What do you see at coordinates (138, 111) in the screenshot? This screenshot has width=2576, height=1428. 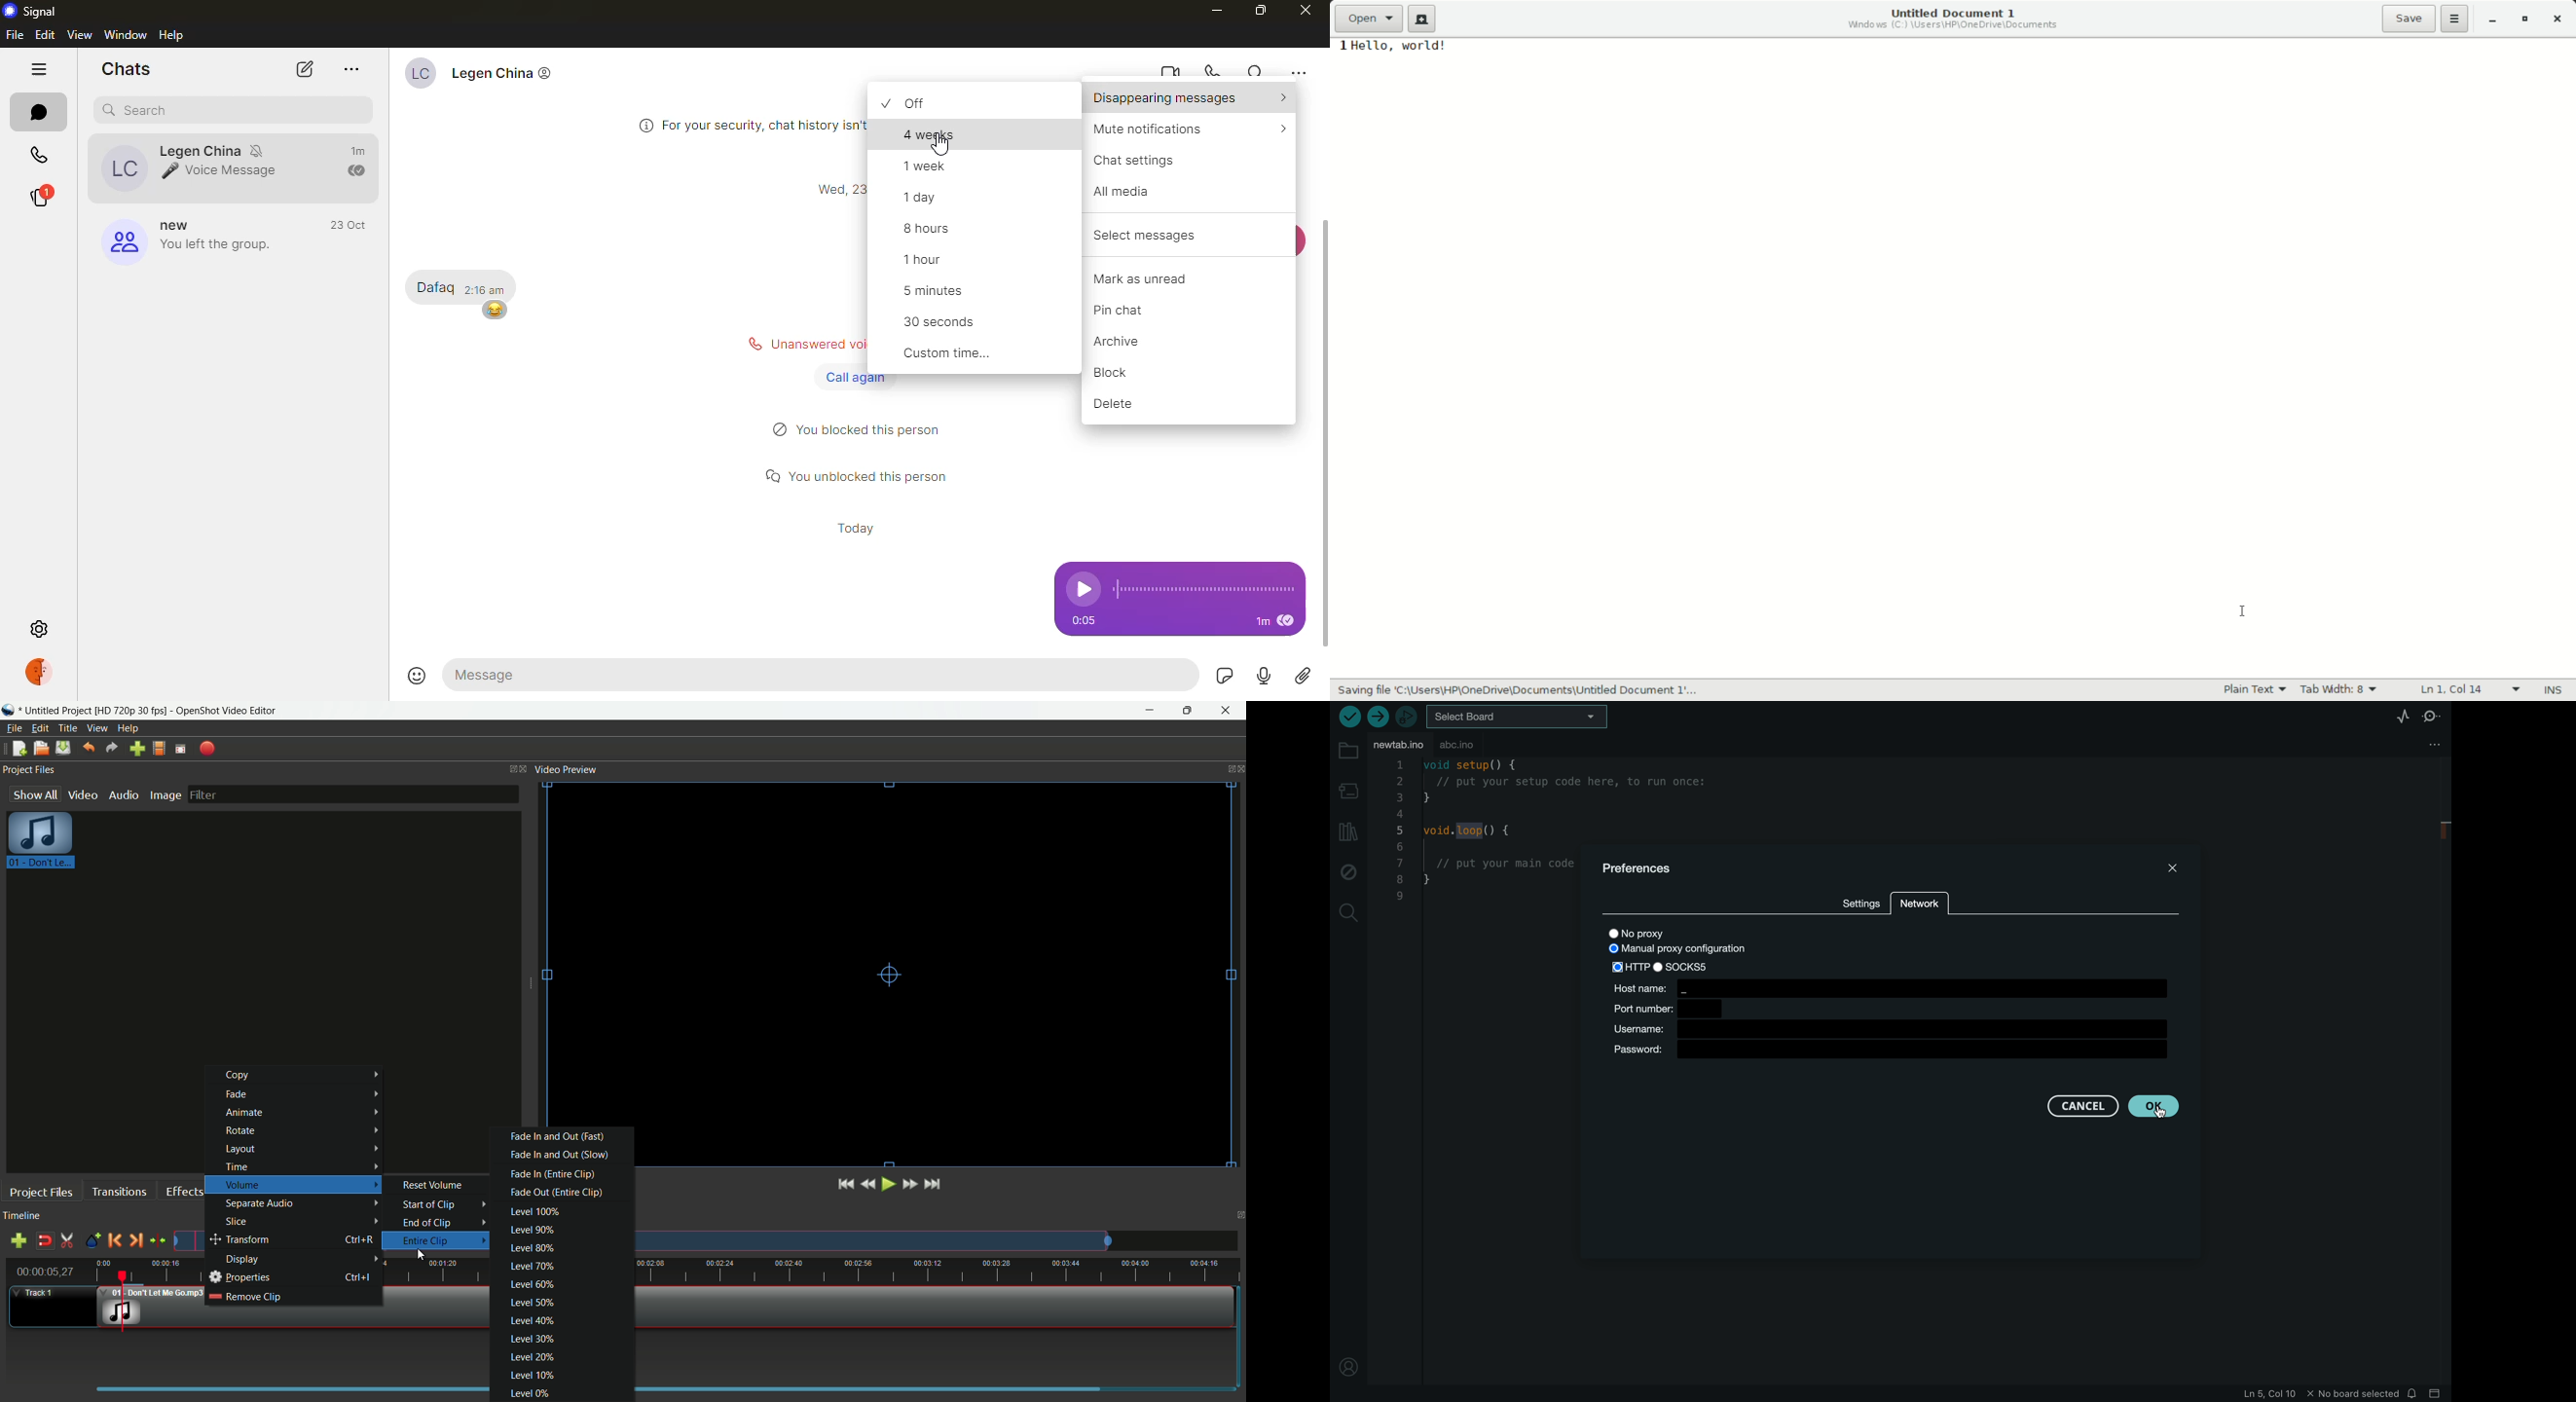 I see `search` at bounding box center [138, 111].